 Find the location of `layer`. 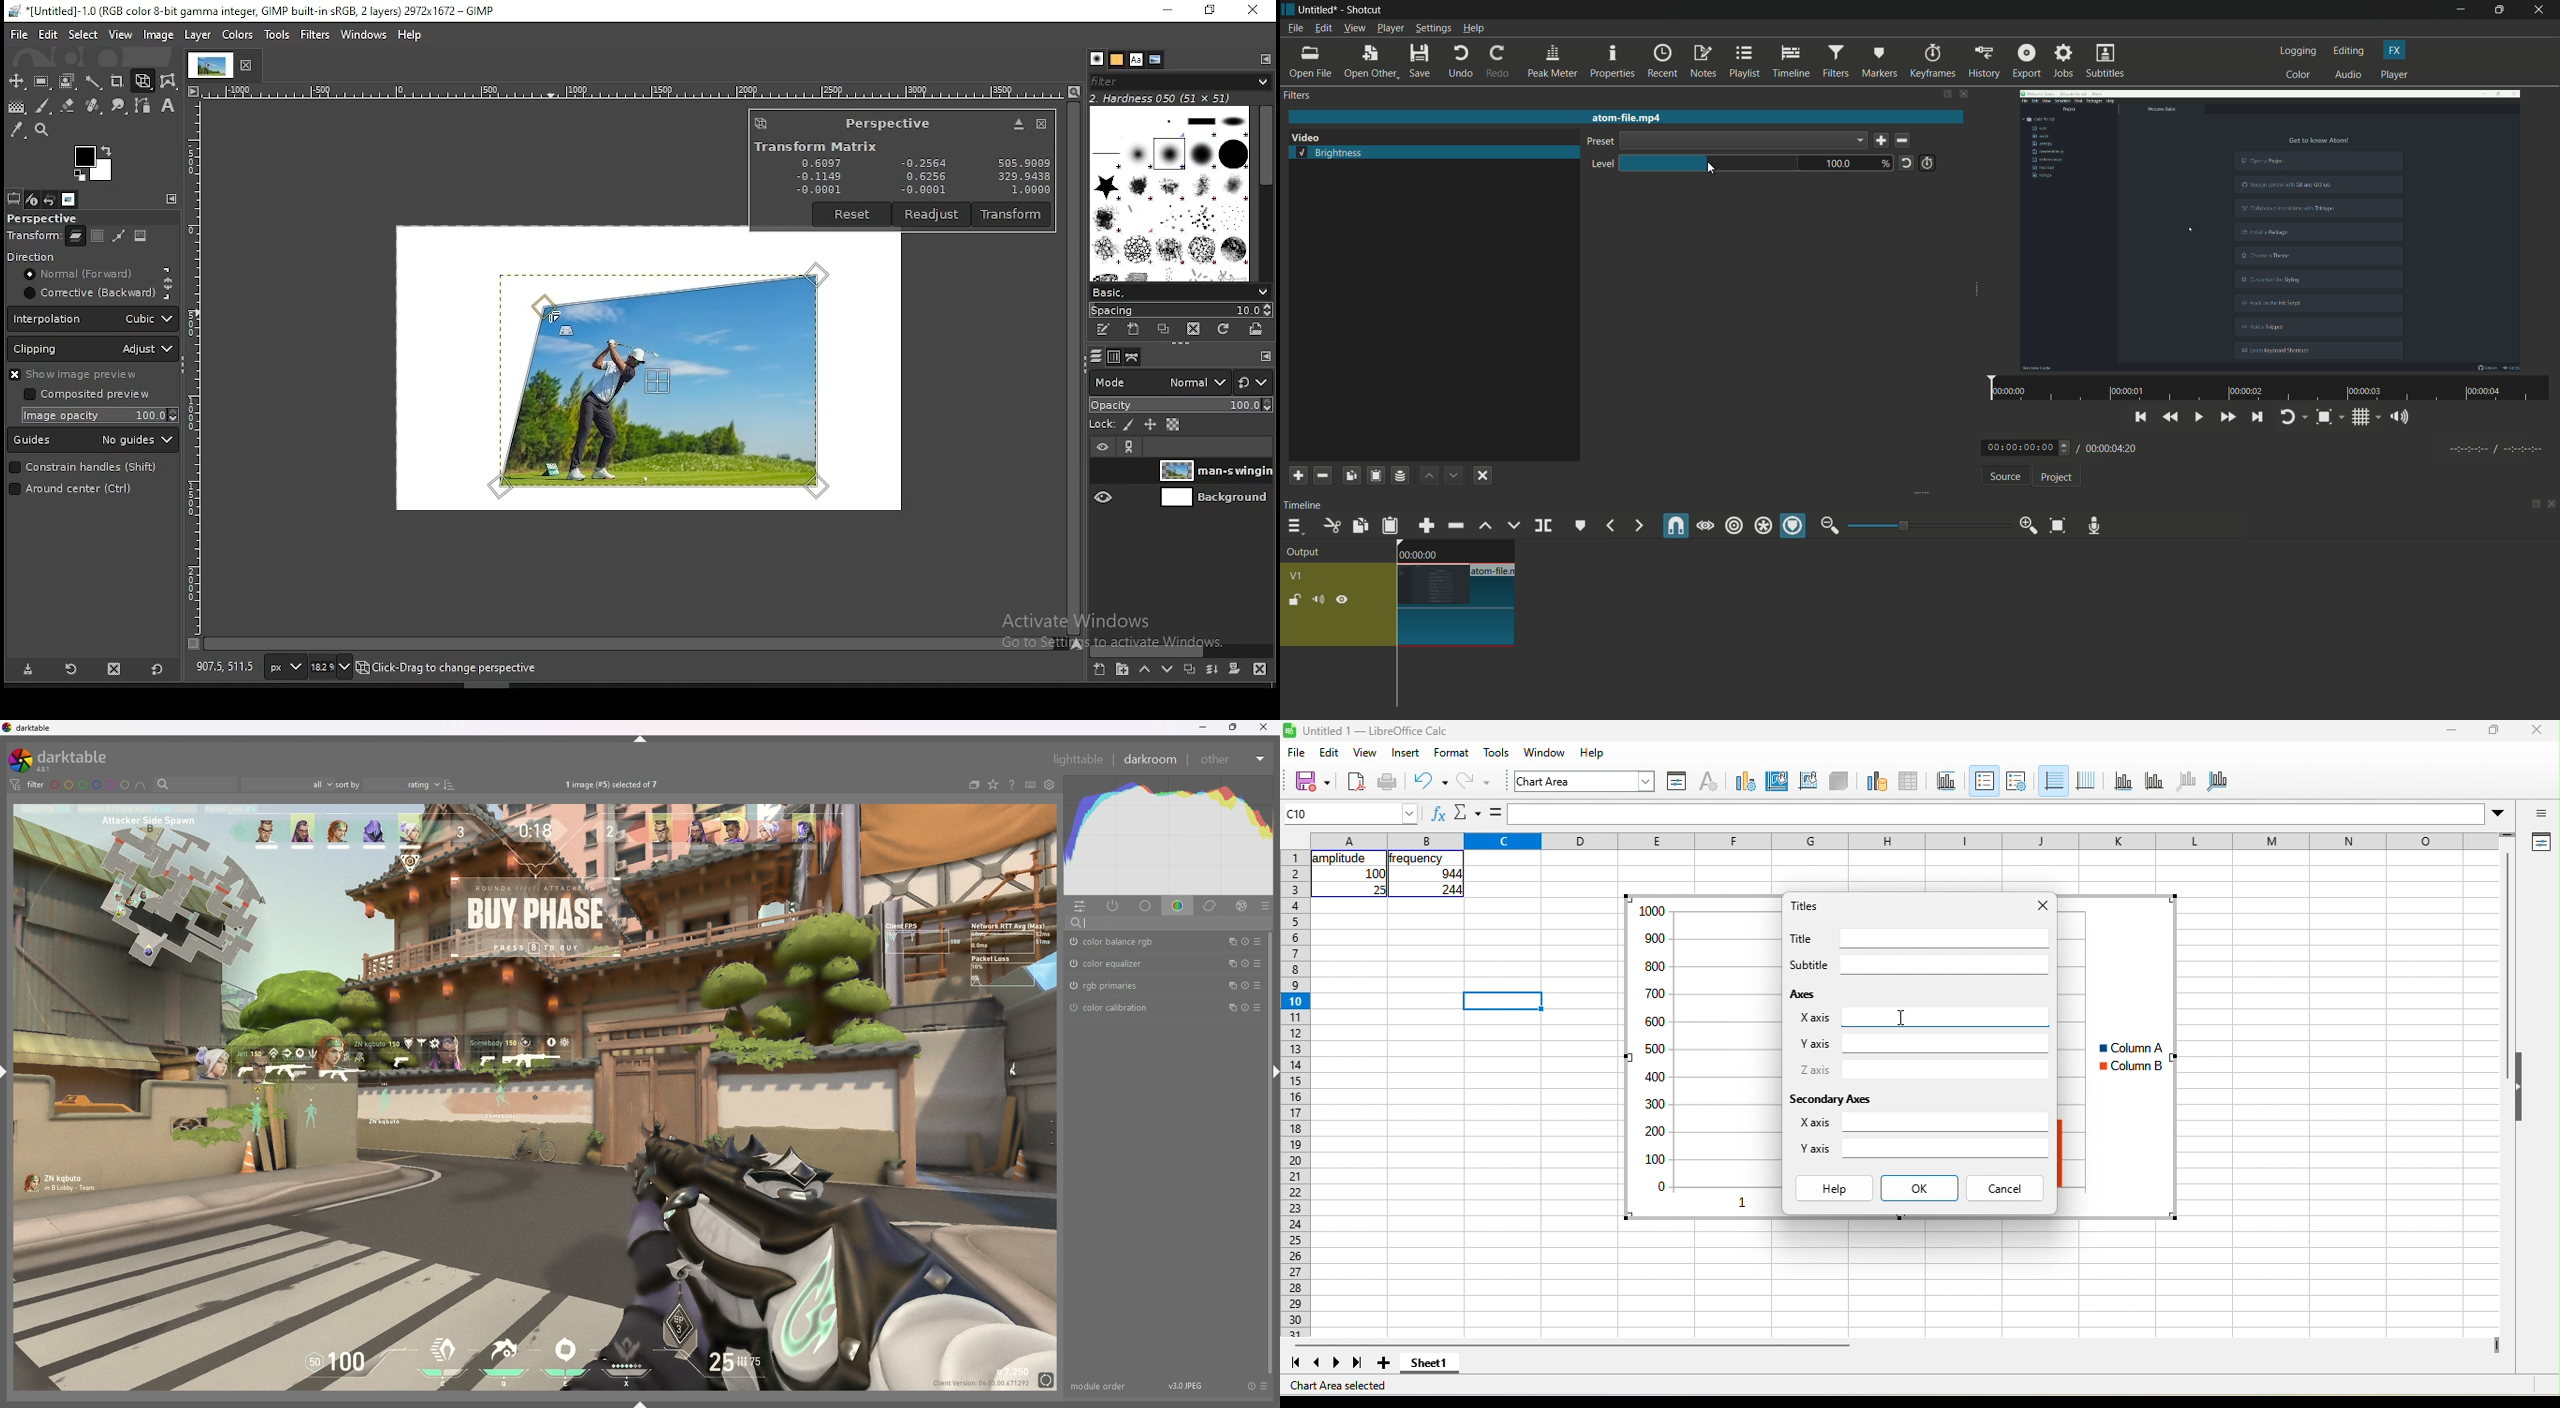

layer is located at coordinates (74, 239).